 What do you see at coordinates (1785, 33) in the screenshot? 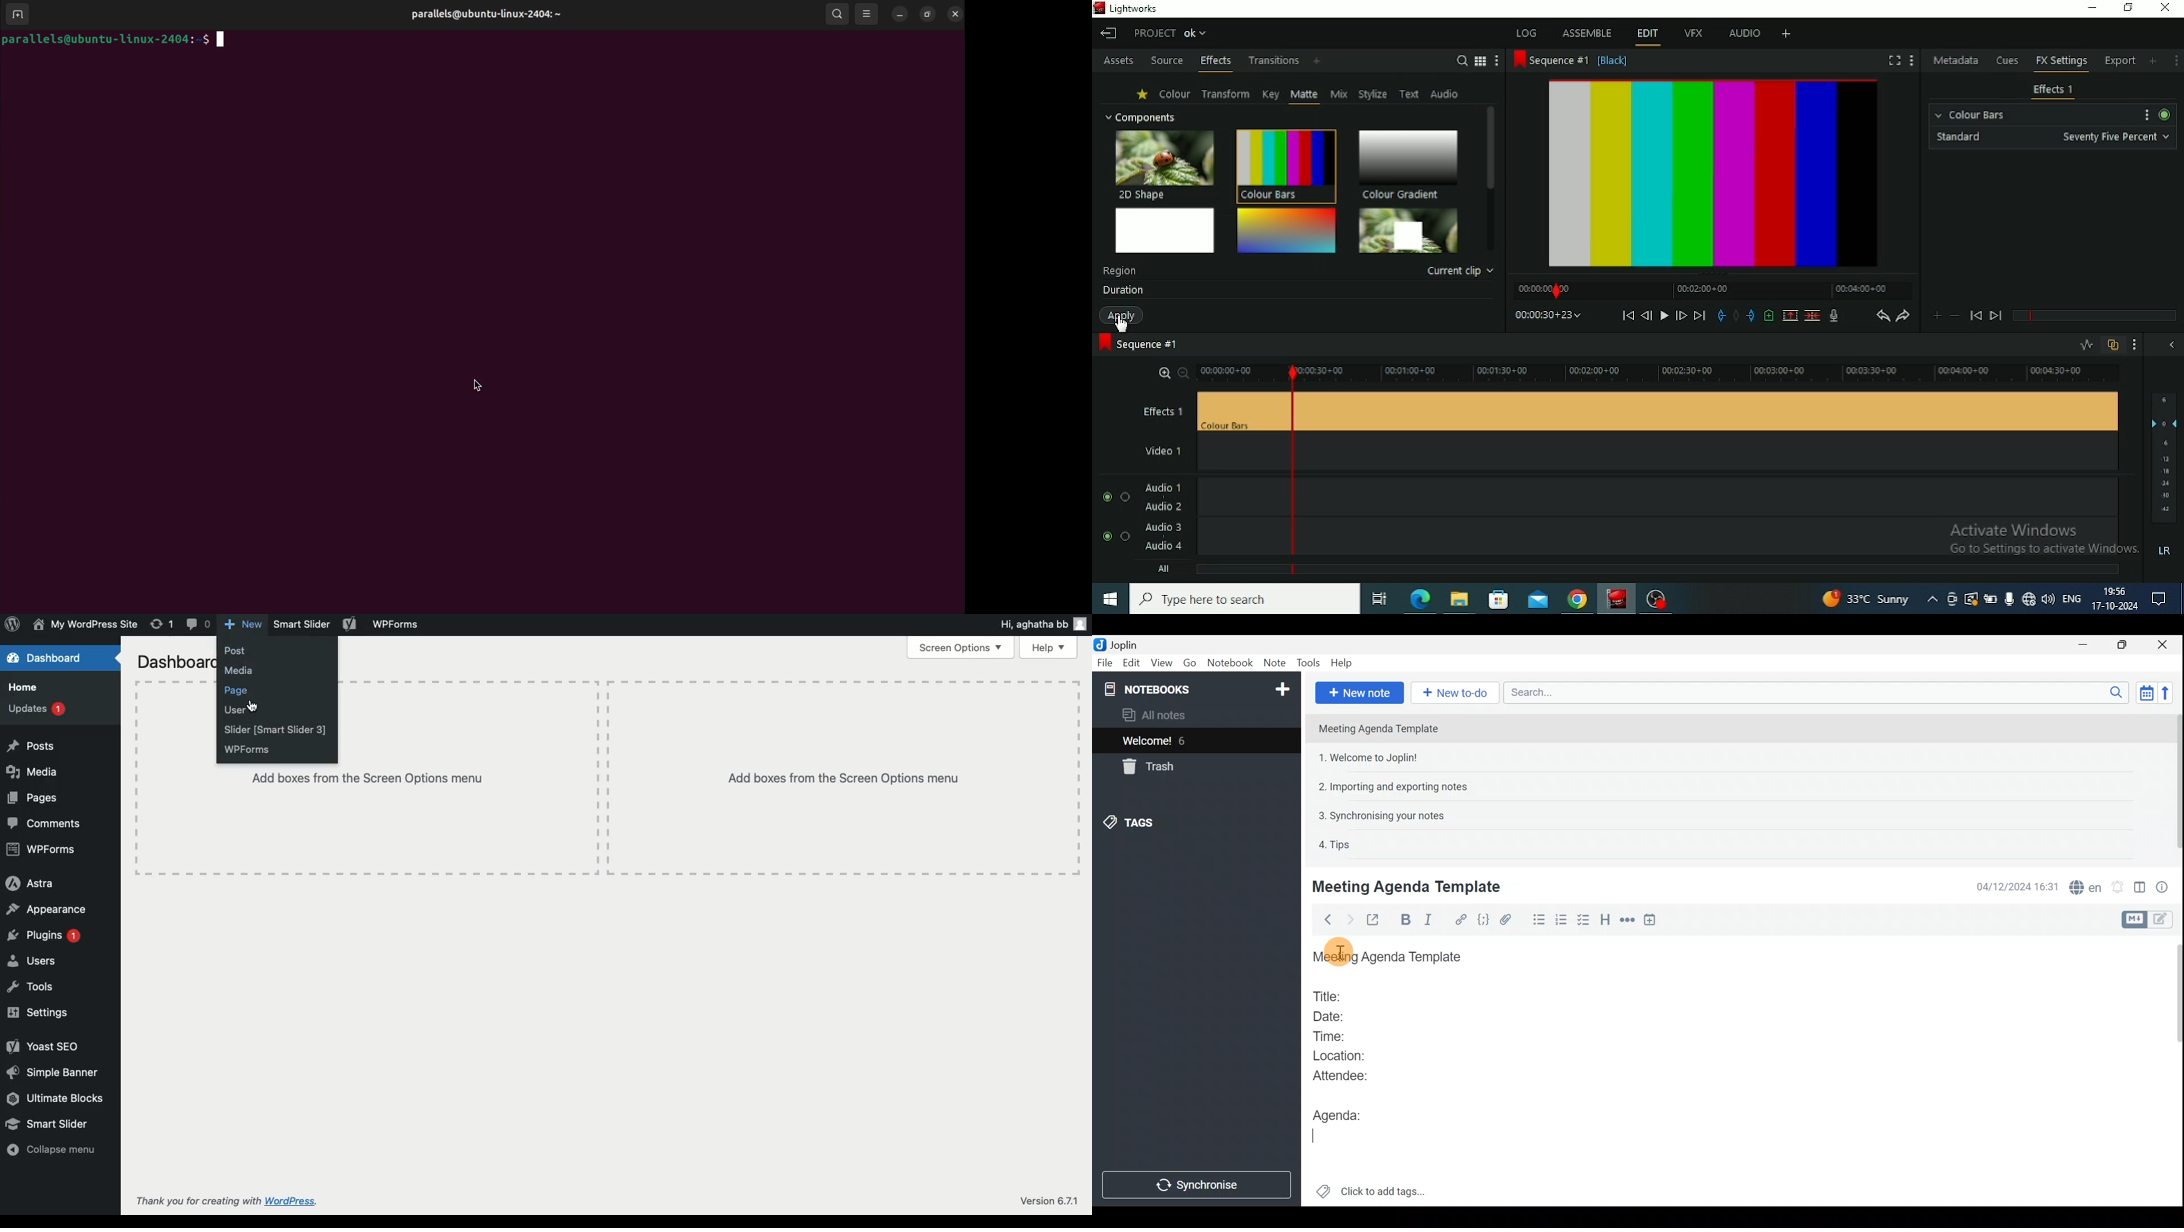
I see `Add layout` at bounding box center [1785, 33].